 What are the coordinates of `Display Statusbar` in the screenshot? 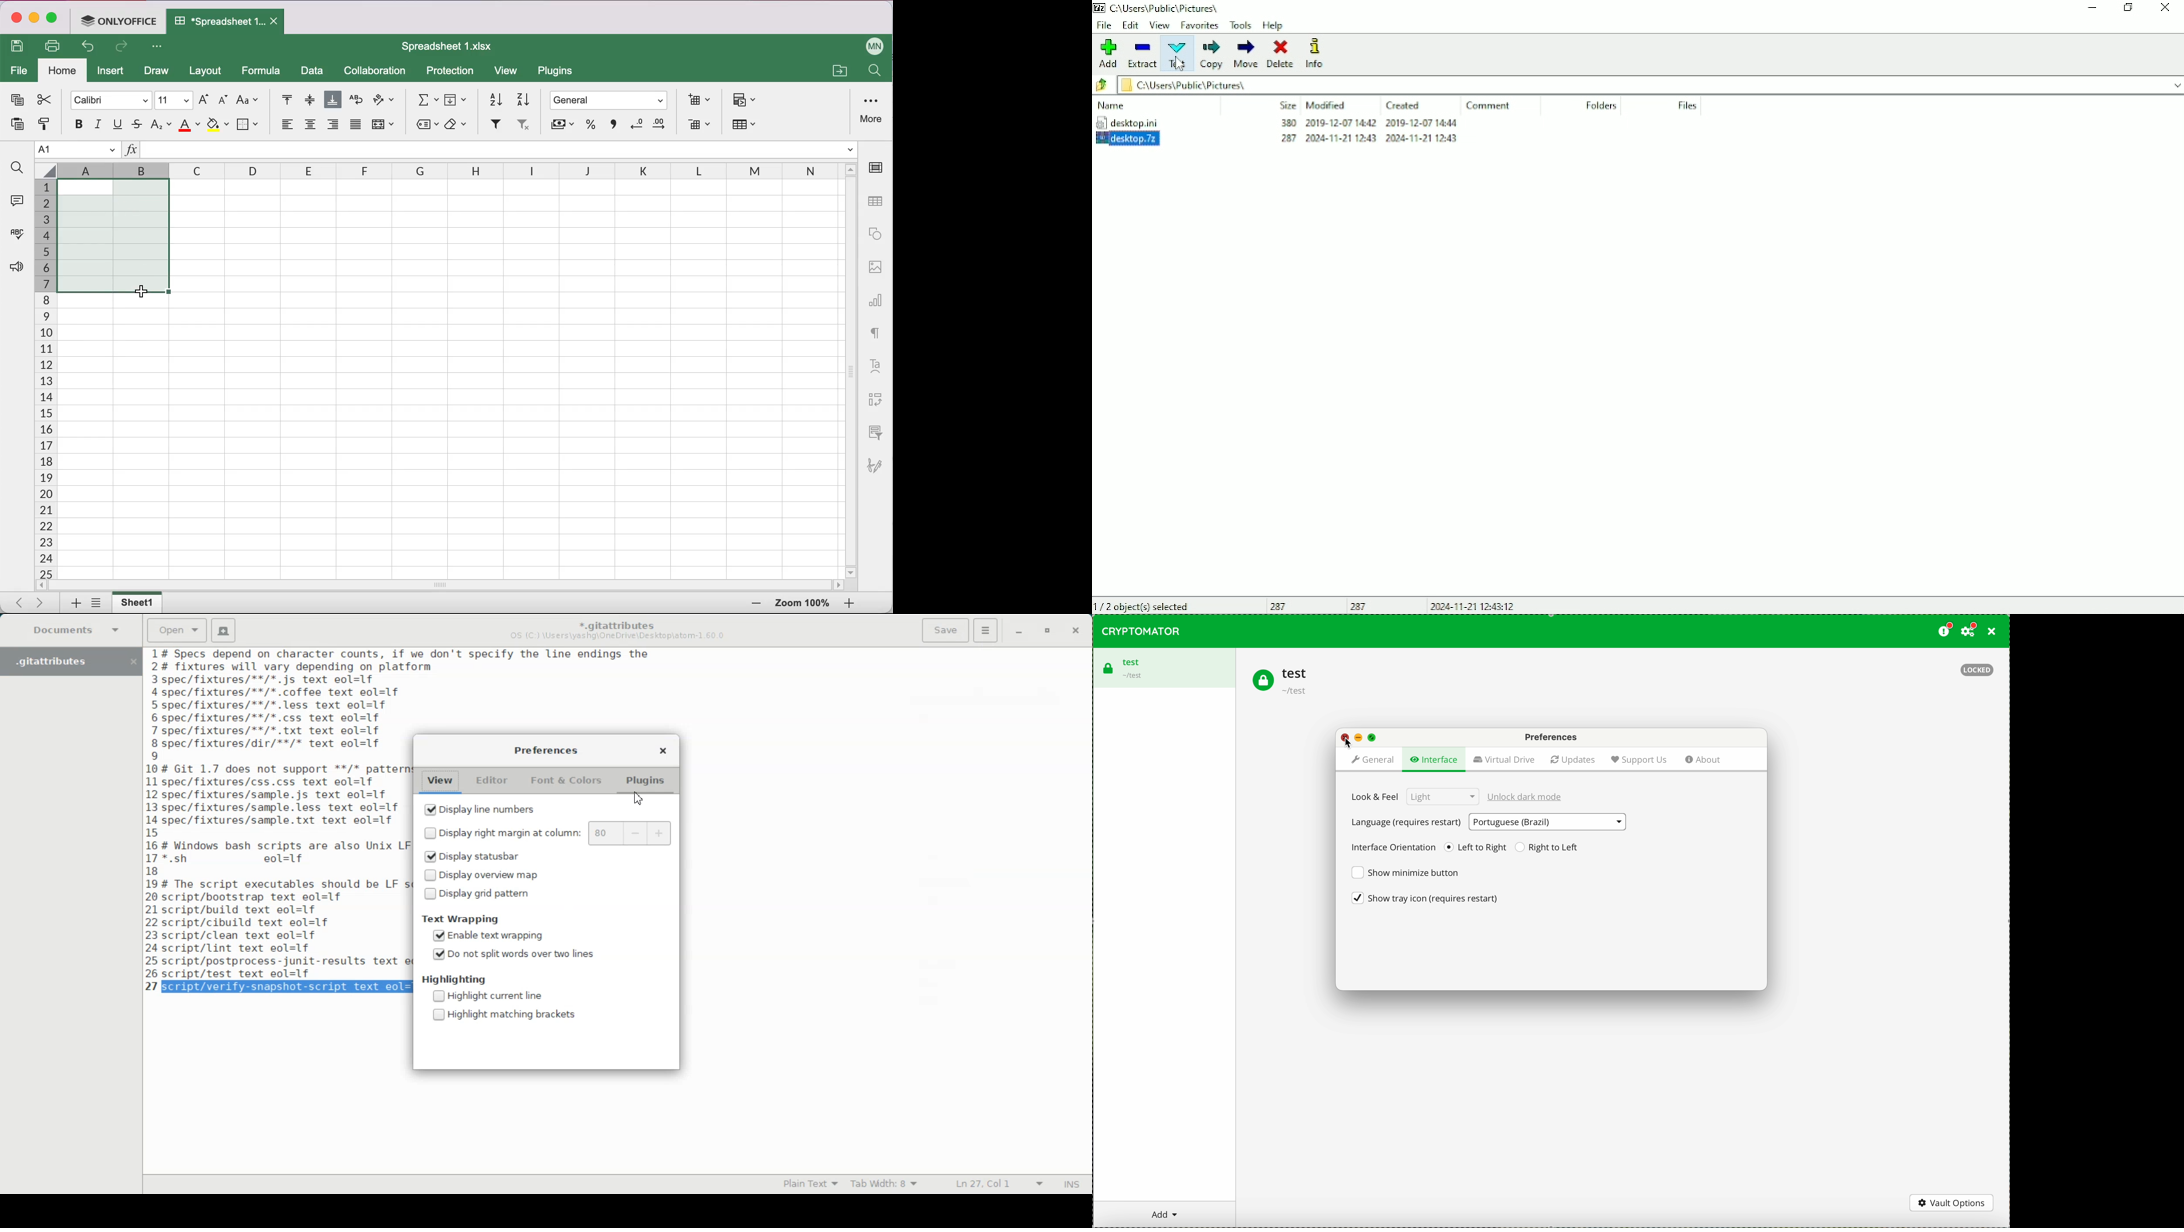 It's located at (498, 857).